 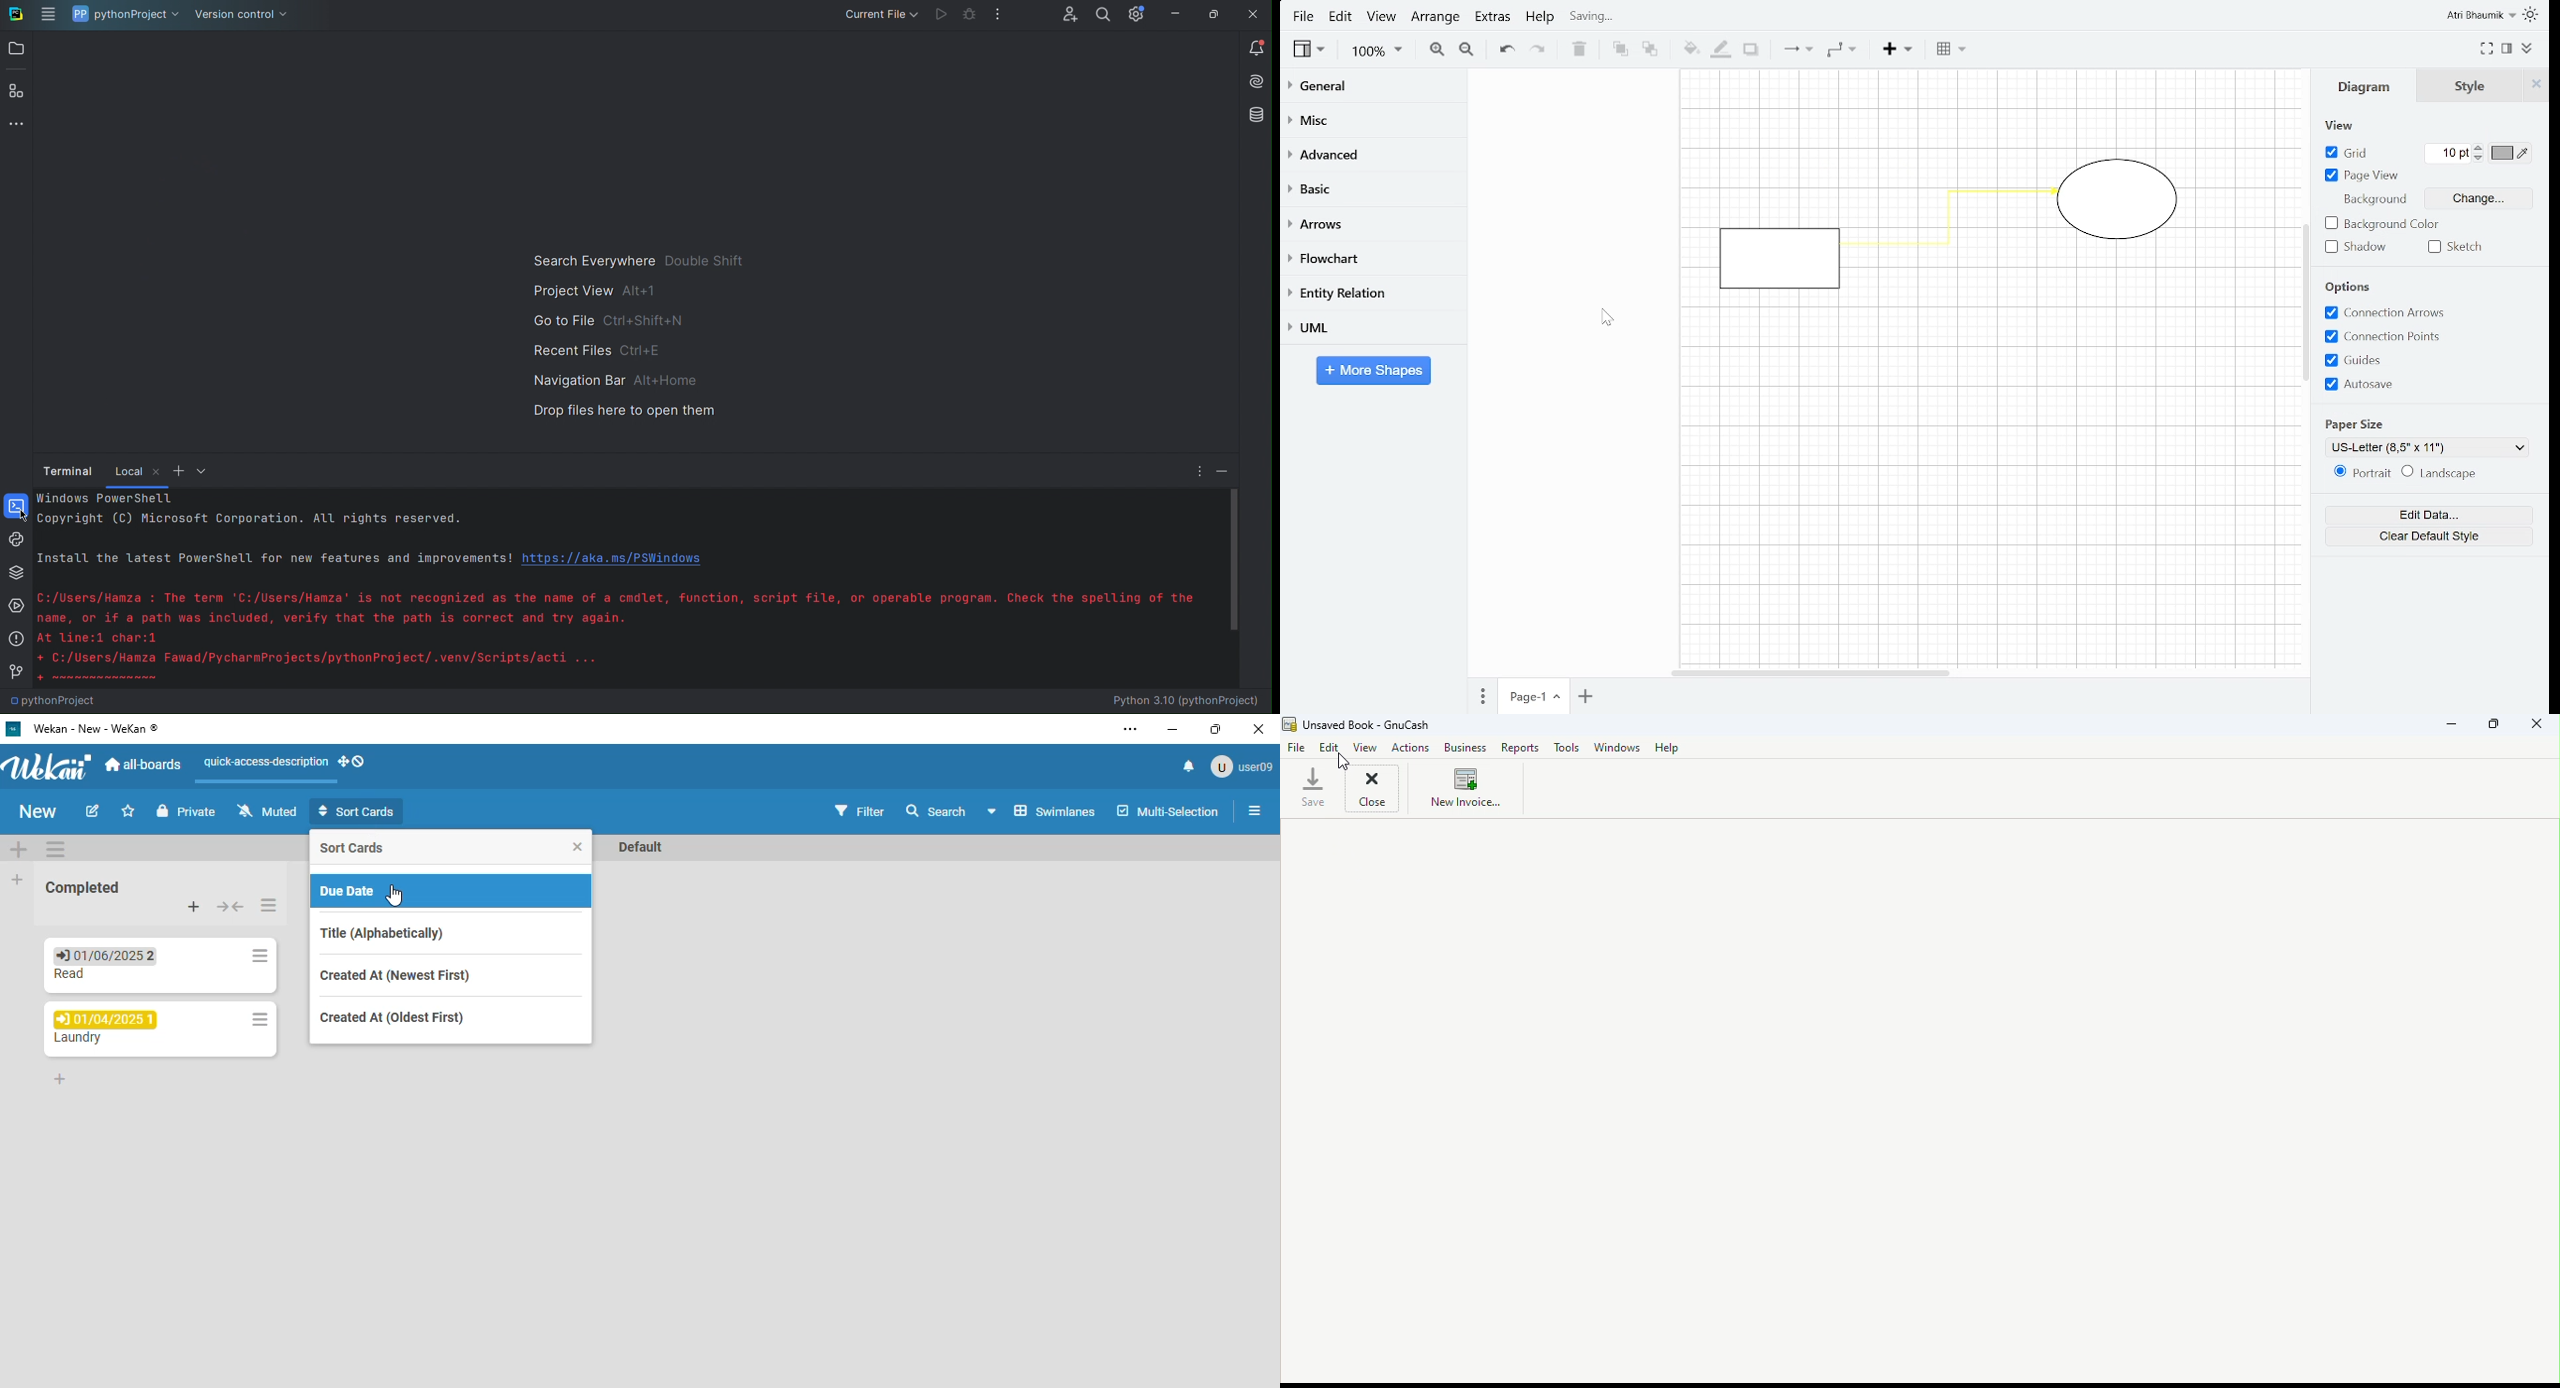 What do you see at coordinates (1370, 292) in the screenshot?
I see `Entity relation` at bounding box center [1370, 292].